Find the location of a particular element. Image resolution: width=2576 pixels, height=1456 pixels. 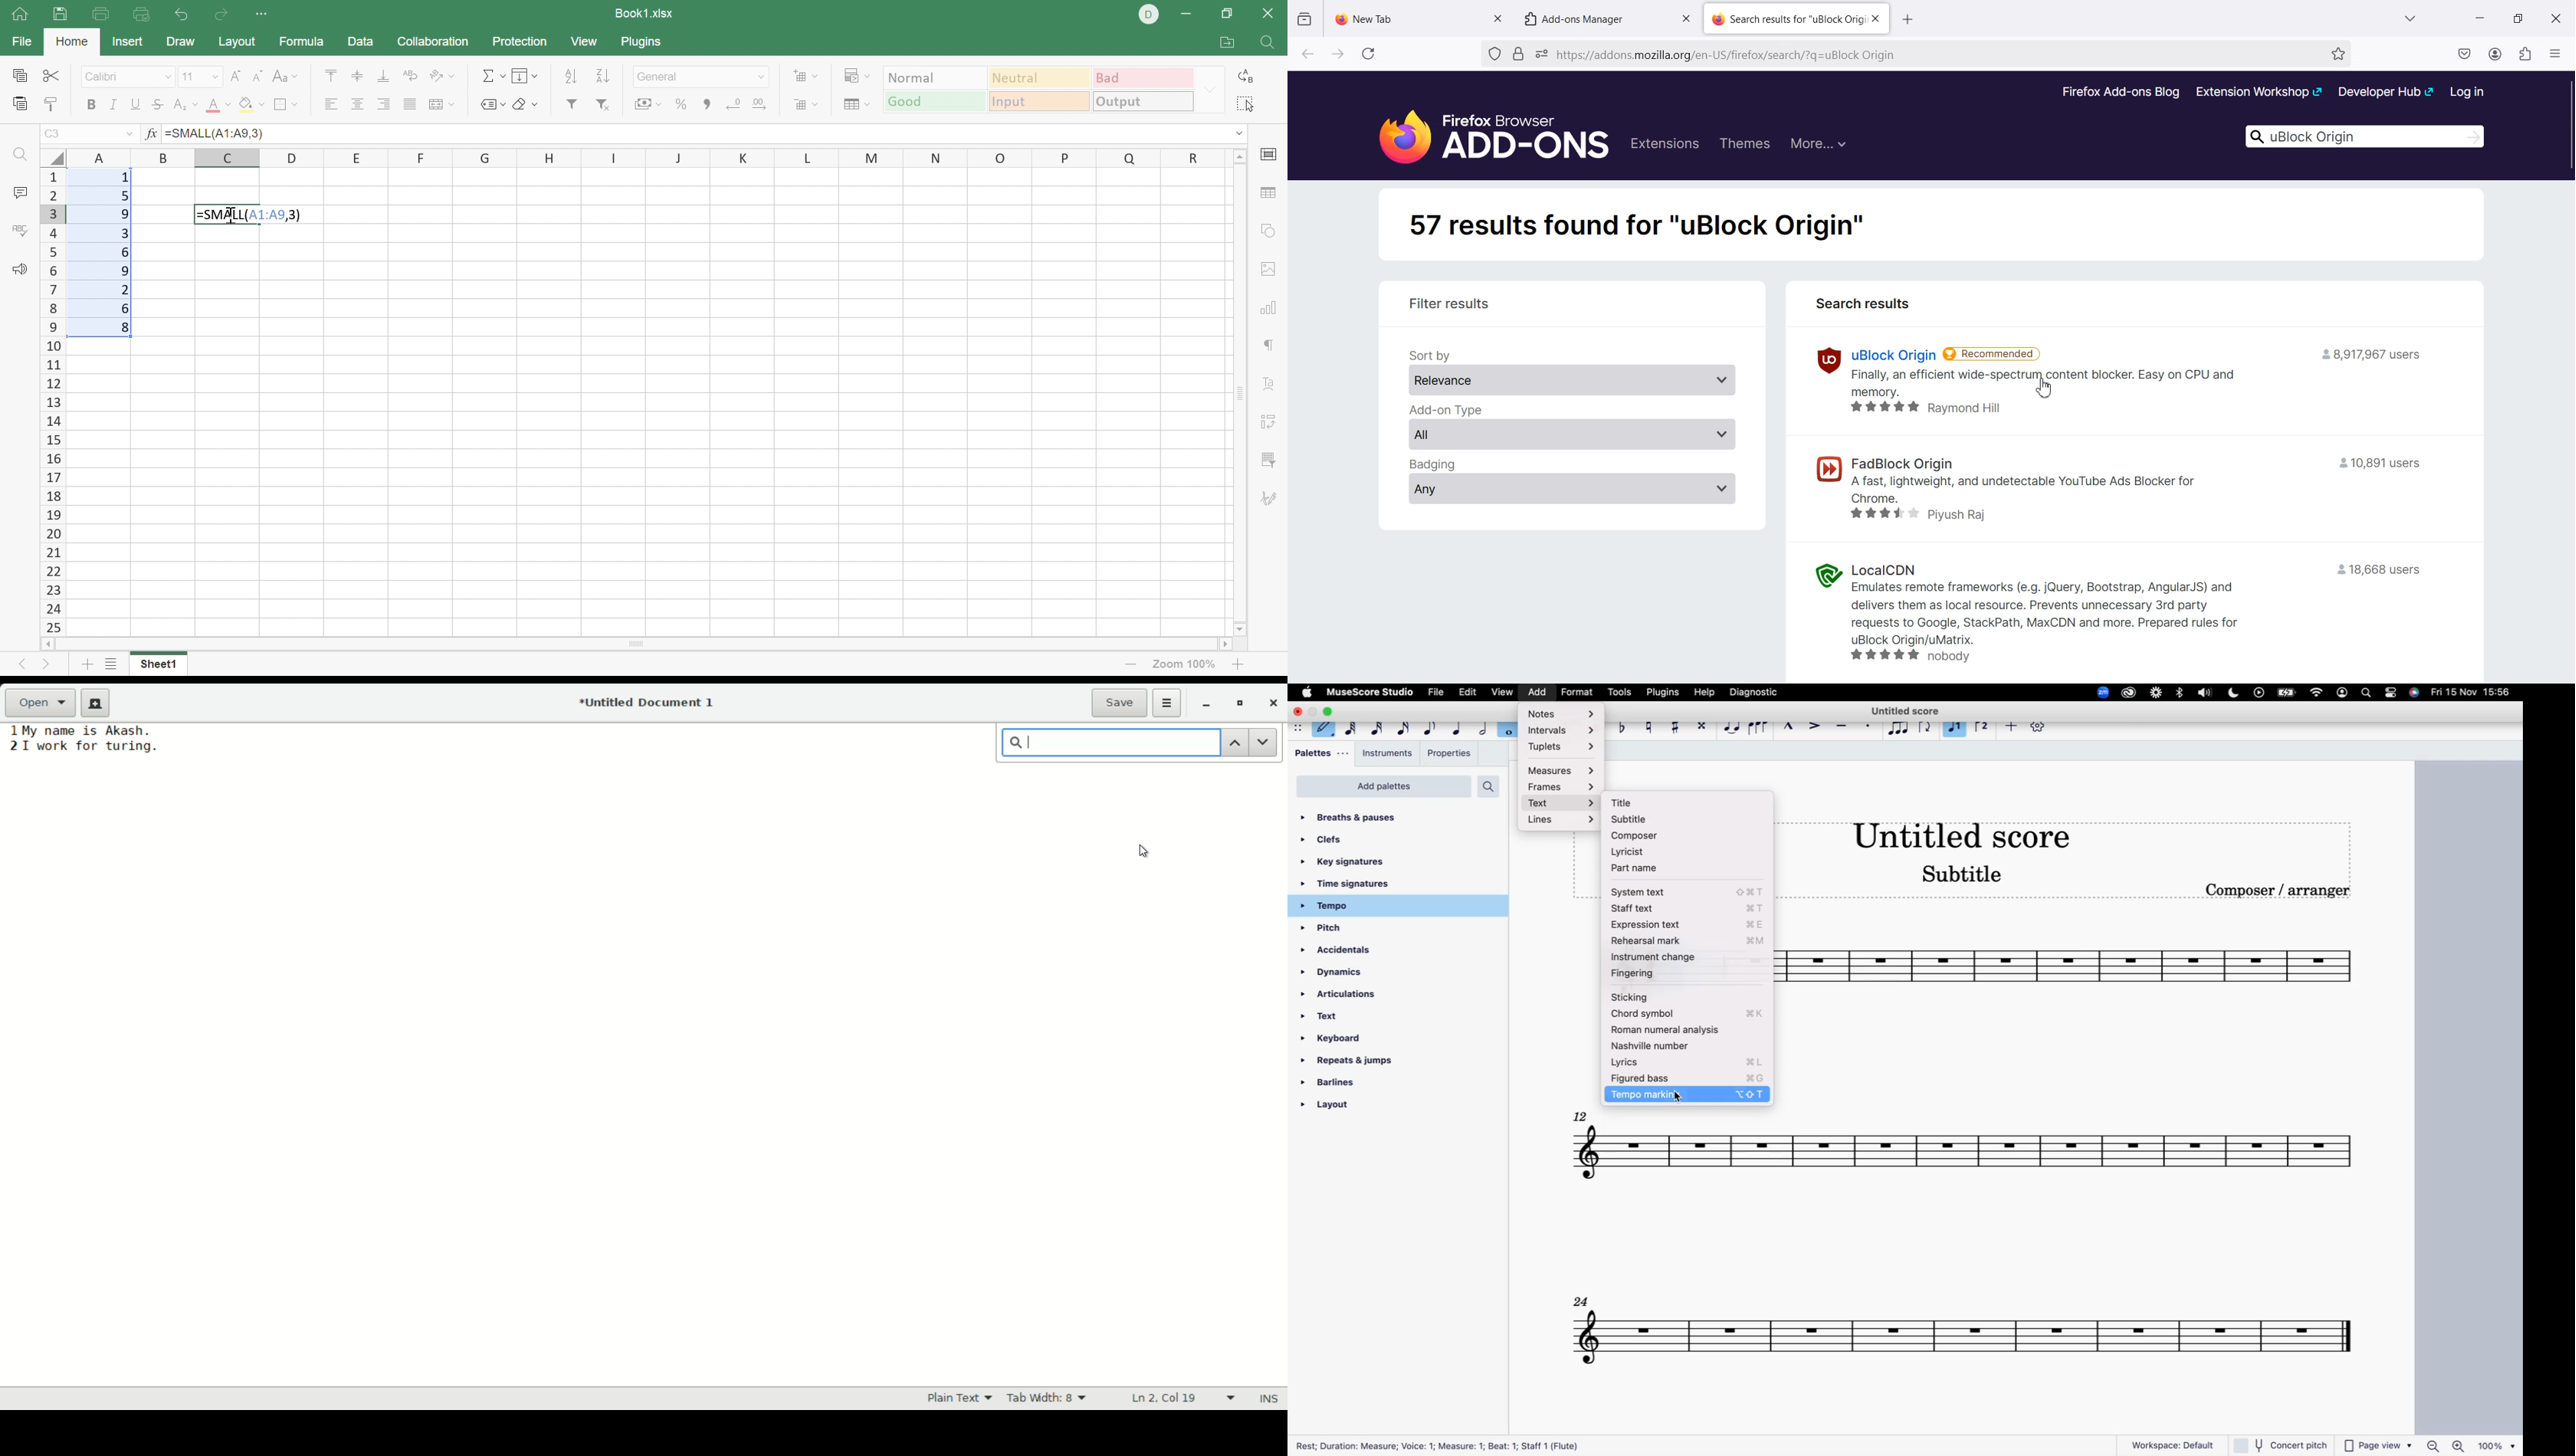

part name is located at coordinates (1654, 870).